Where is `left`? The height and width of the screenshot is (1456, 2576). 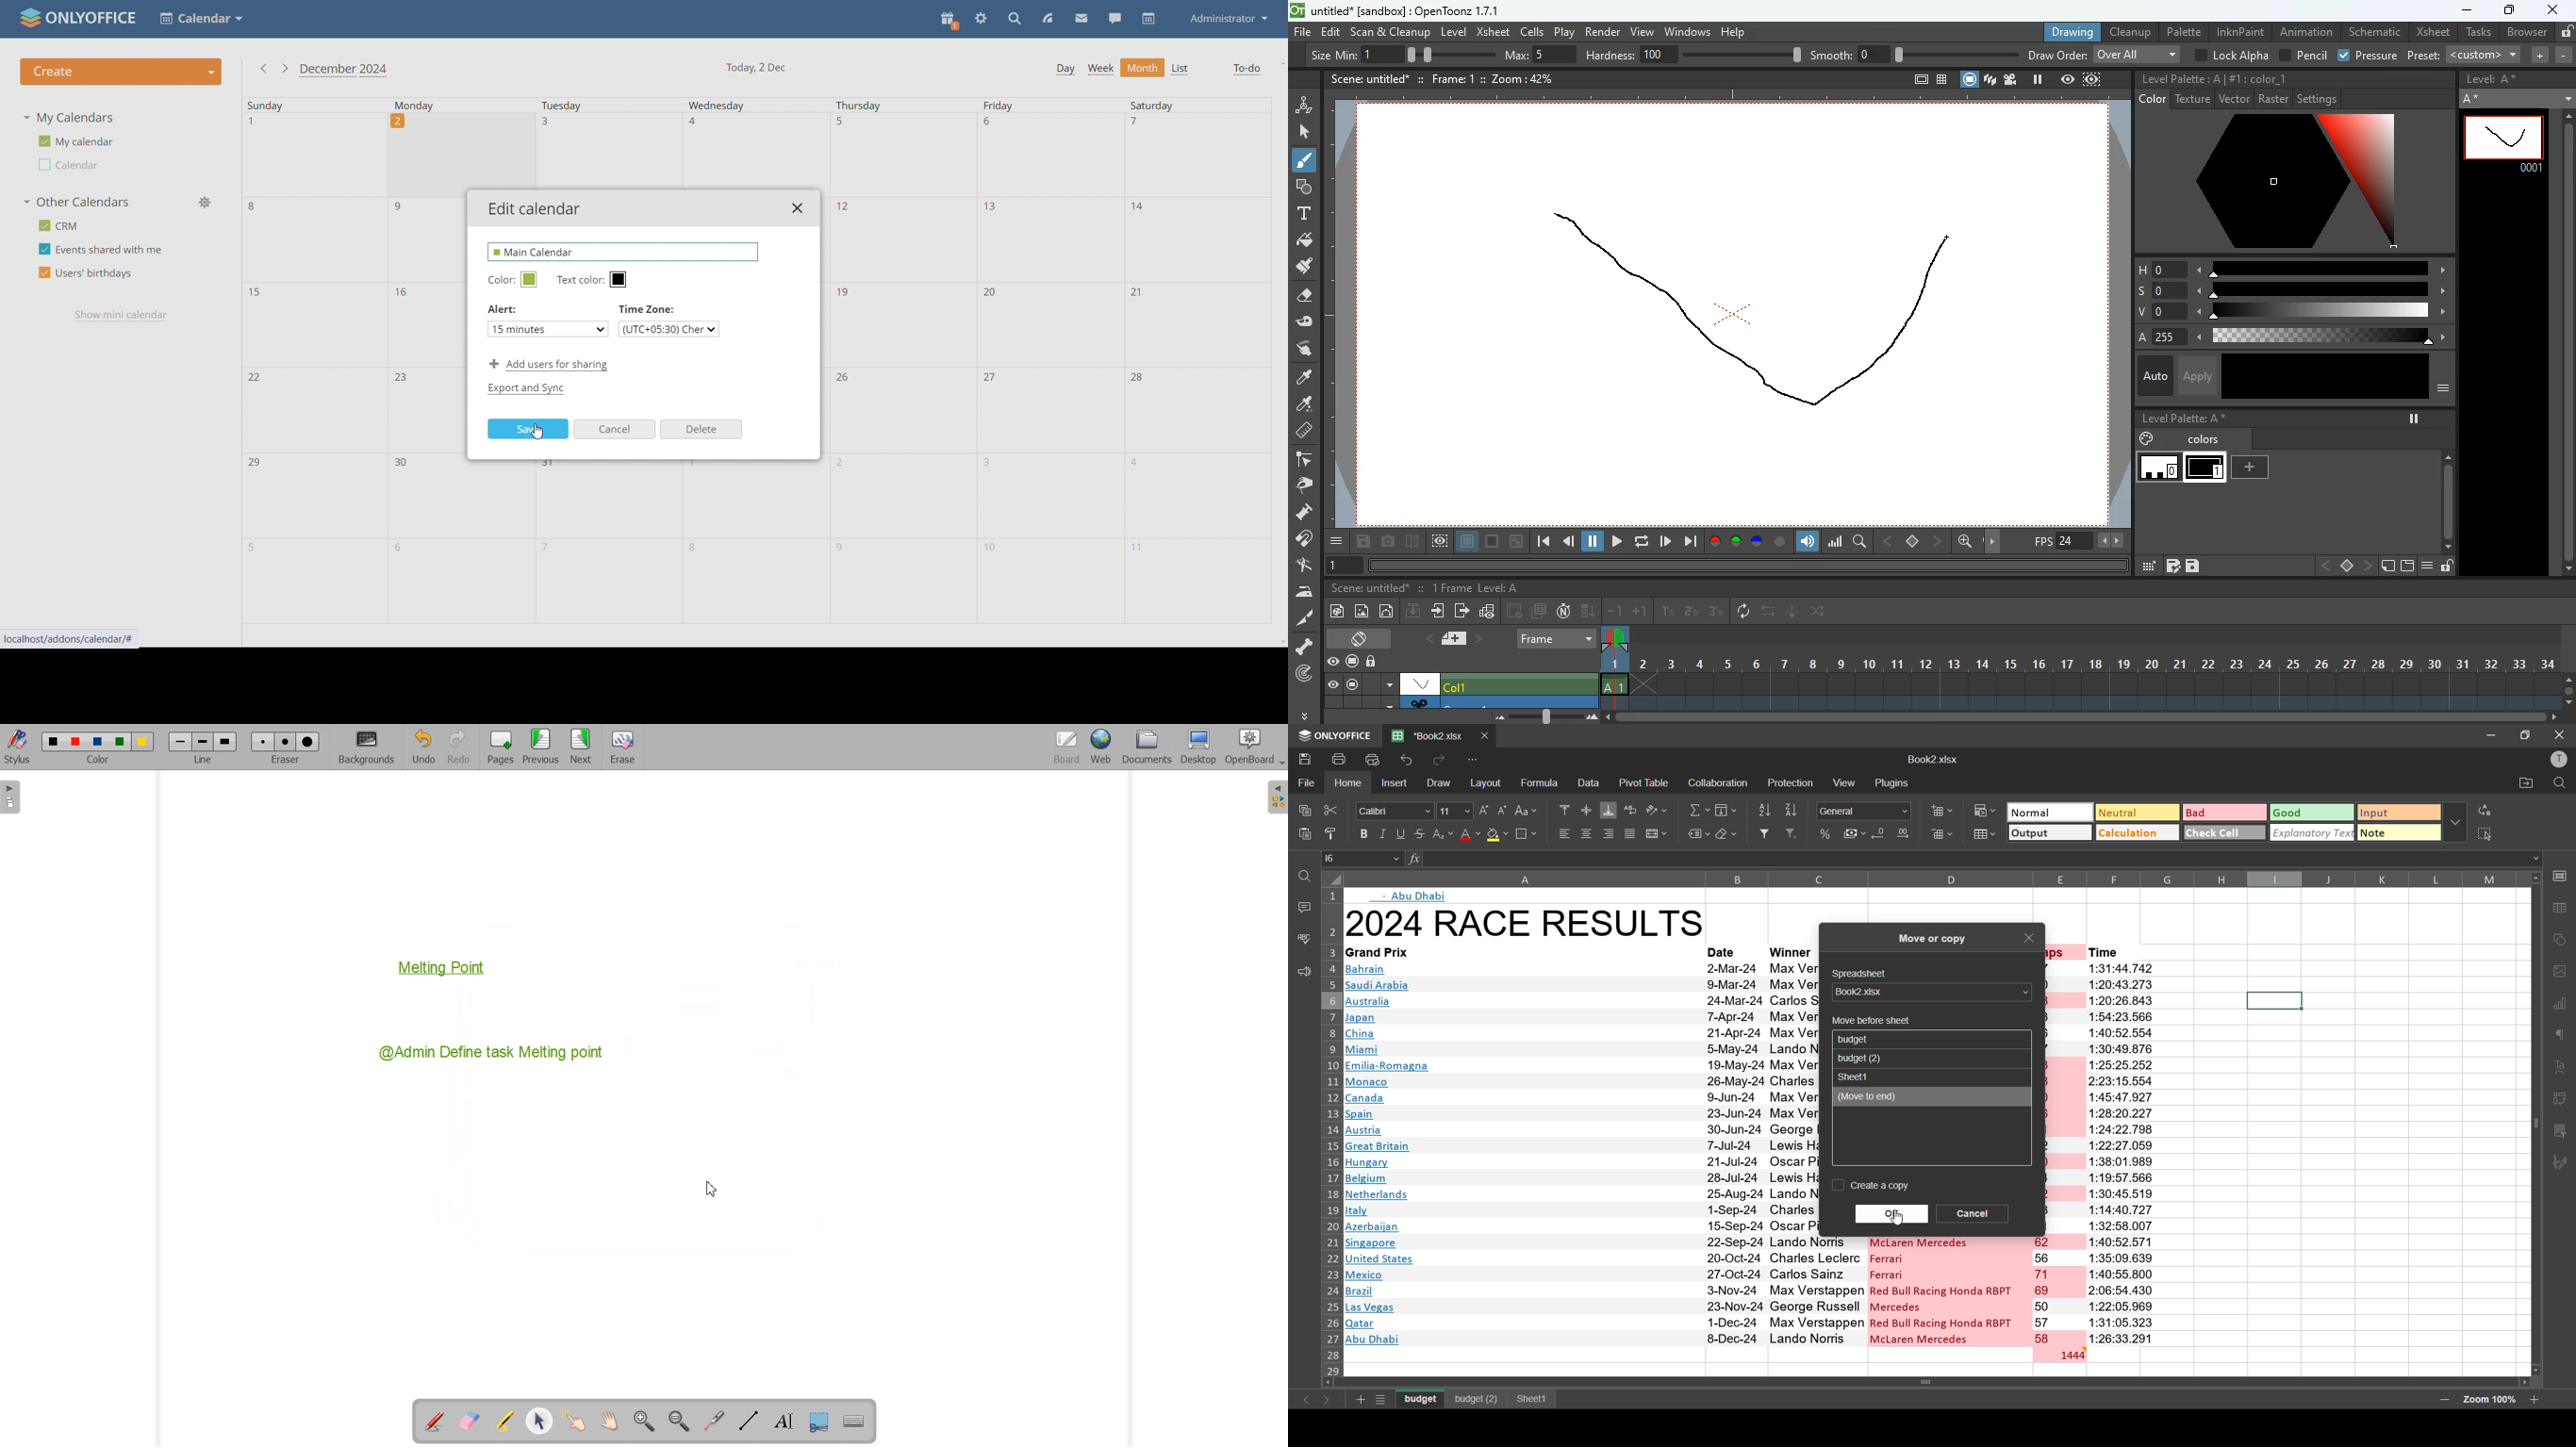
left is located at coordinates (2324, 567).